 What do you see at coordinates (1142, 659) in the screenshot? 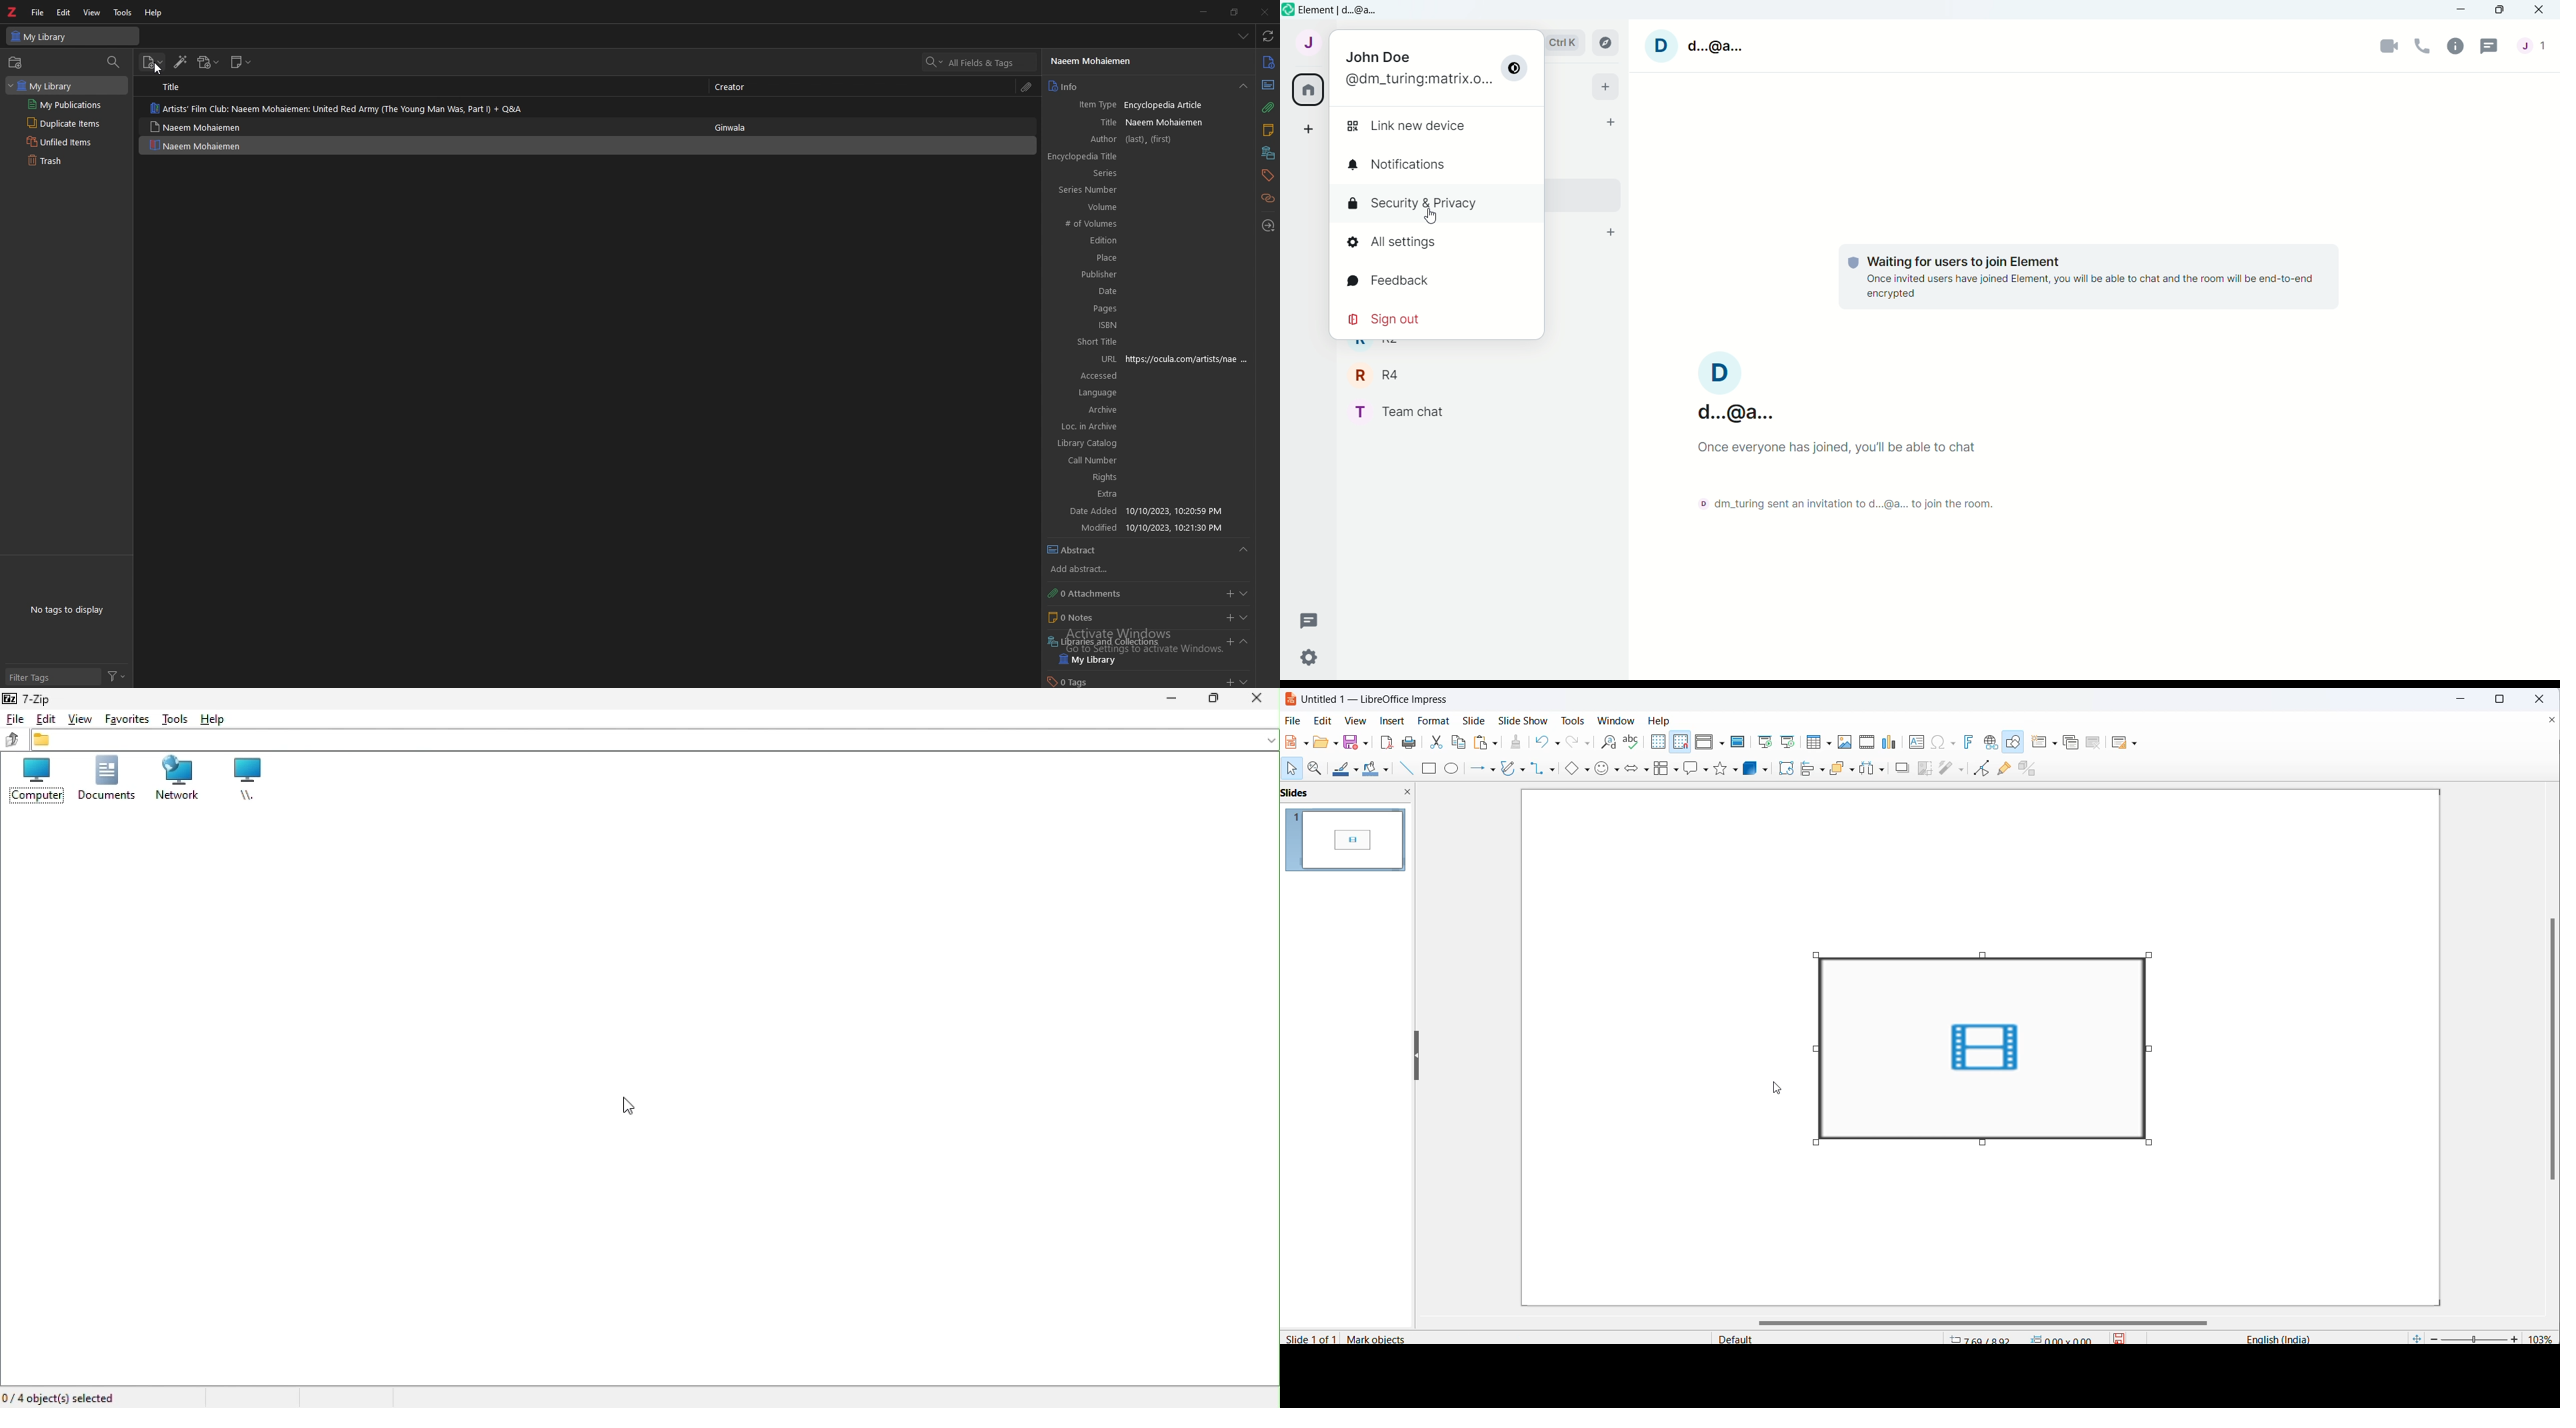
I see `my library` at bounding box center [1142, 659].